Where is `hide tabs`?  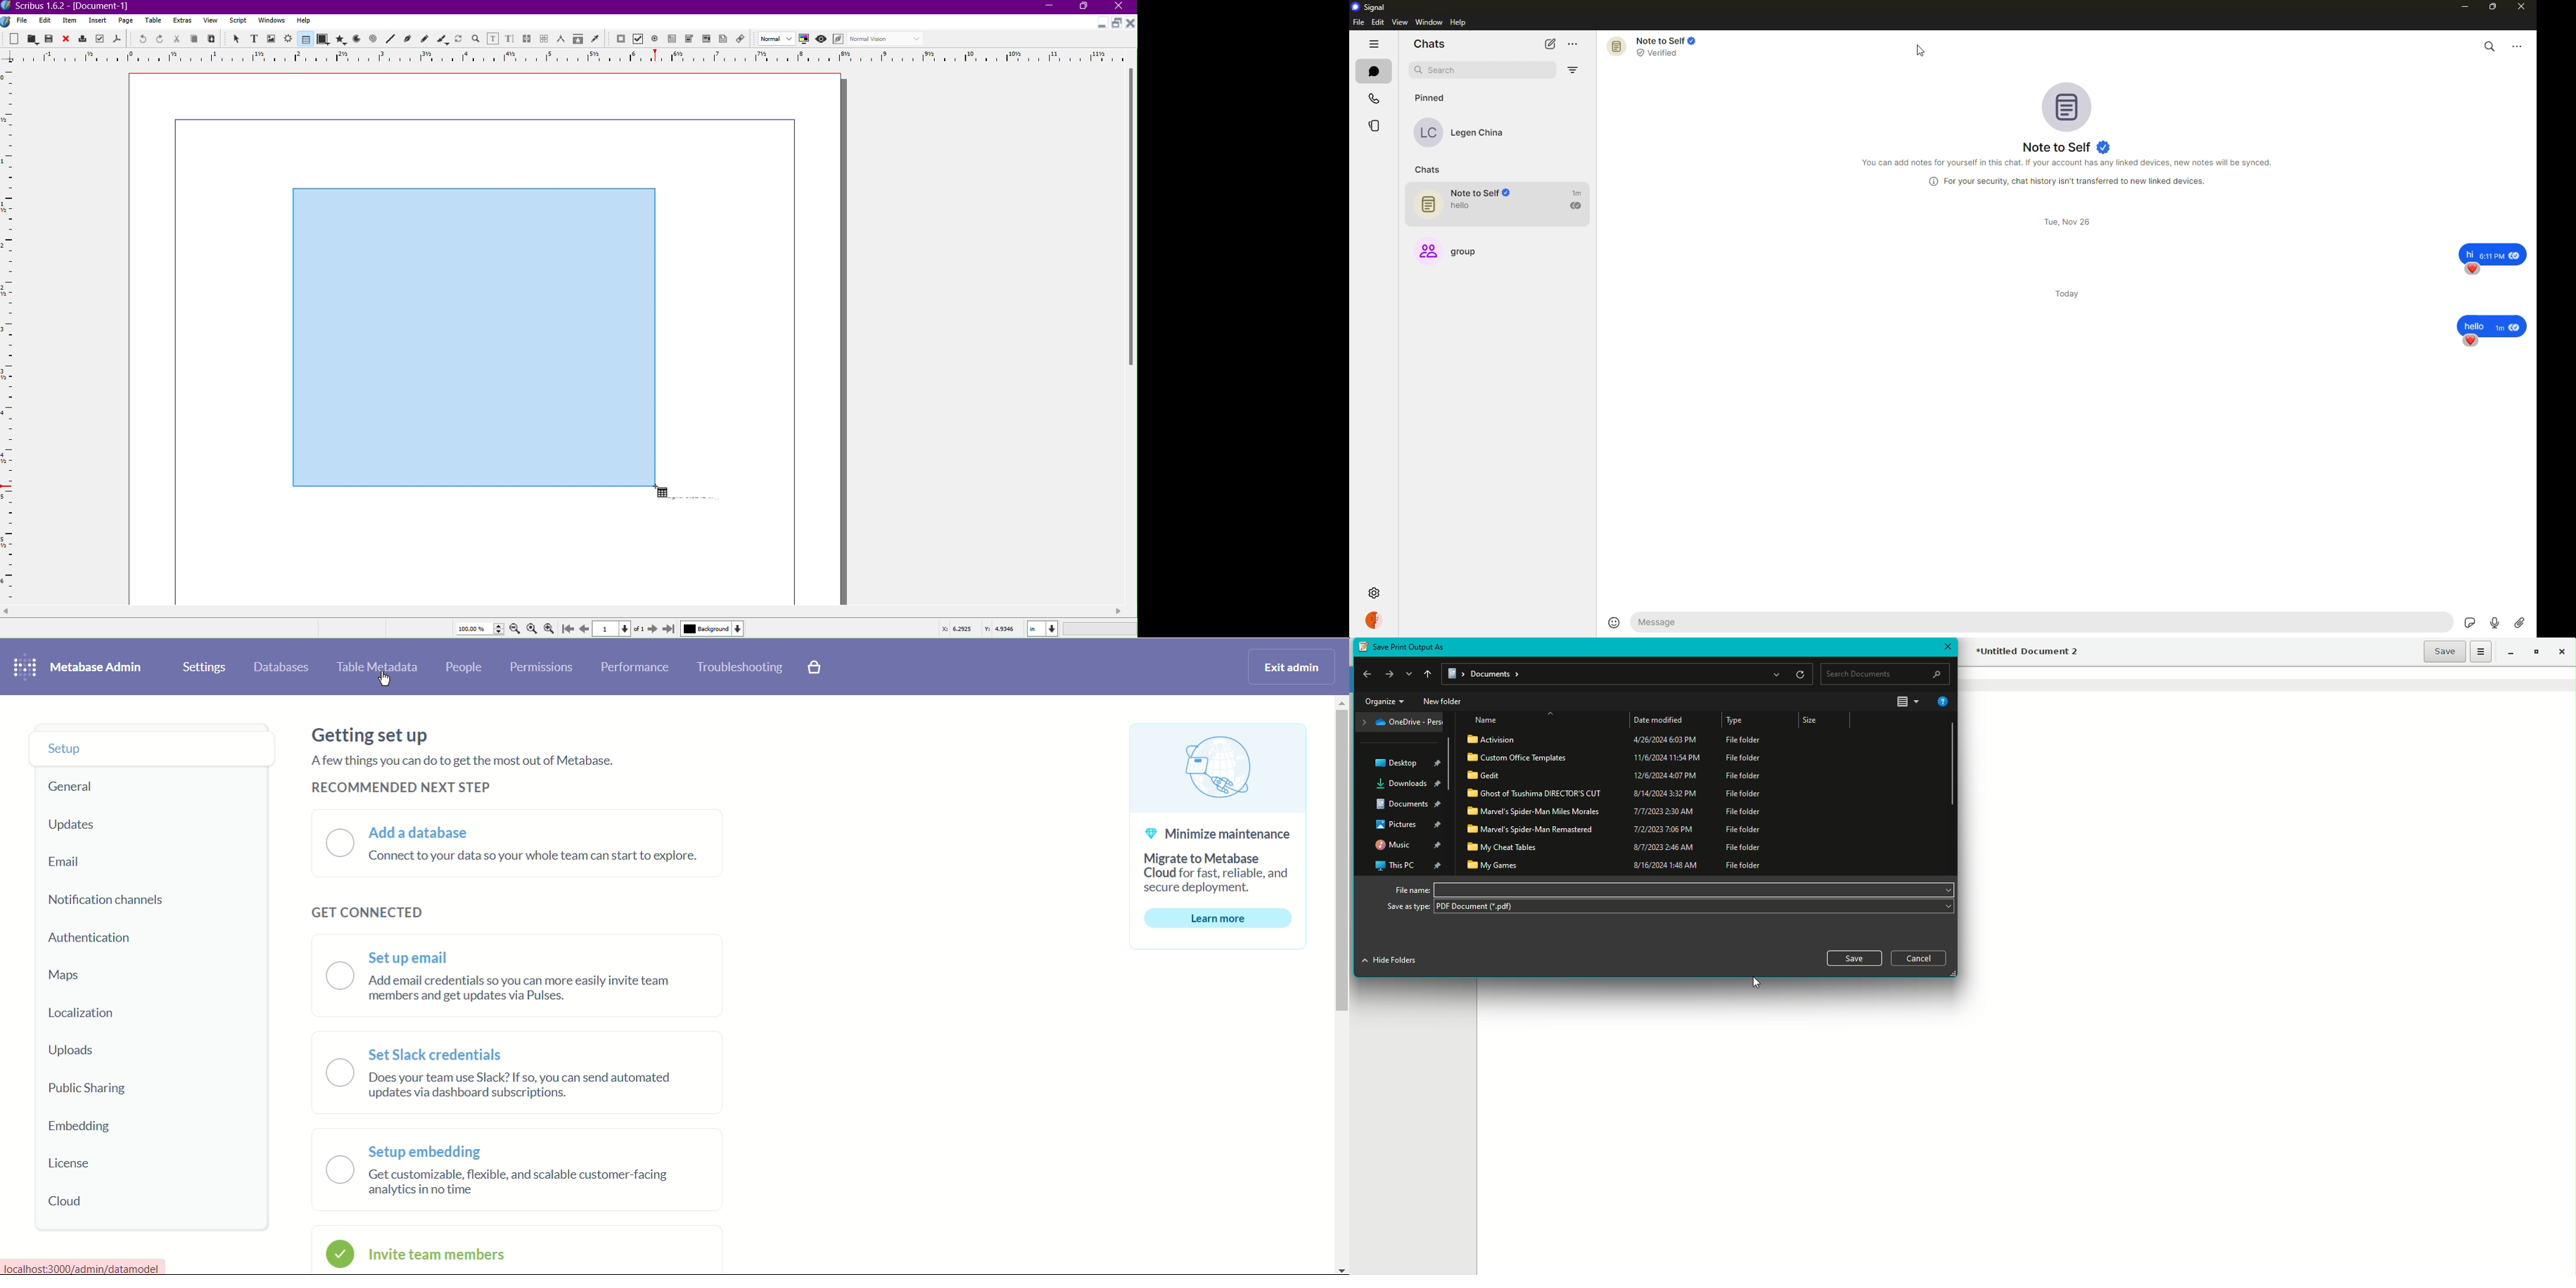
hide tabs is located at coordinates (1374, 45).